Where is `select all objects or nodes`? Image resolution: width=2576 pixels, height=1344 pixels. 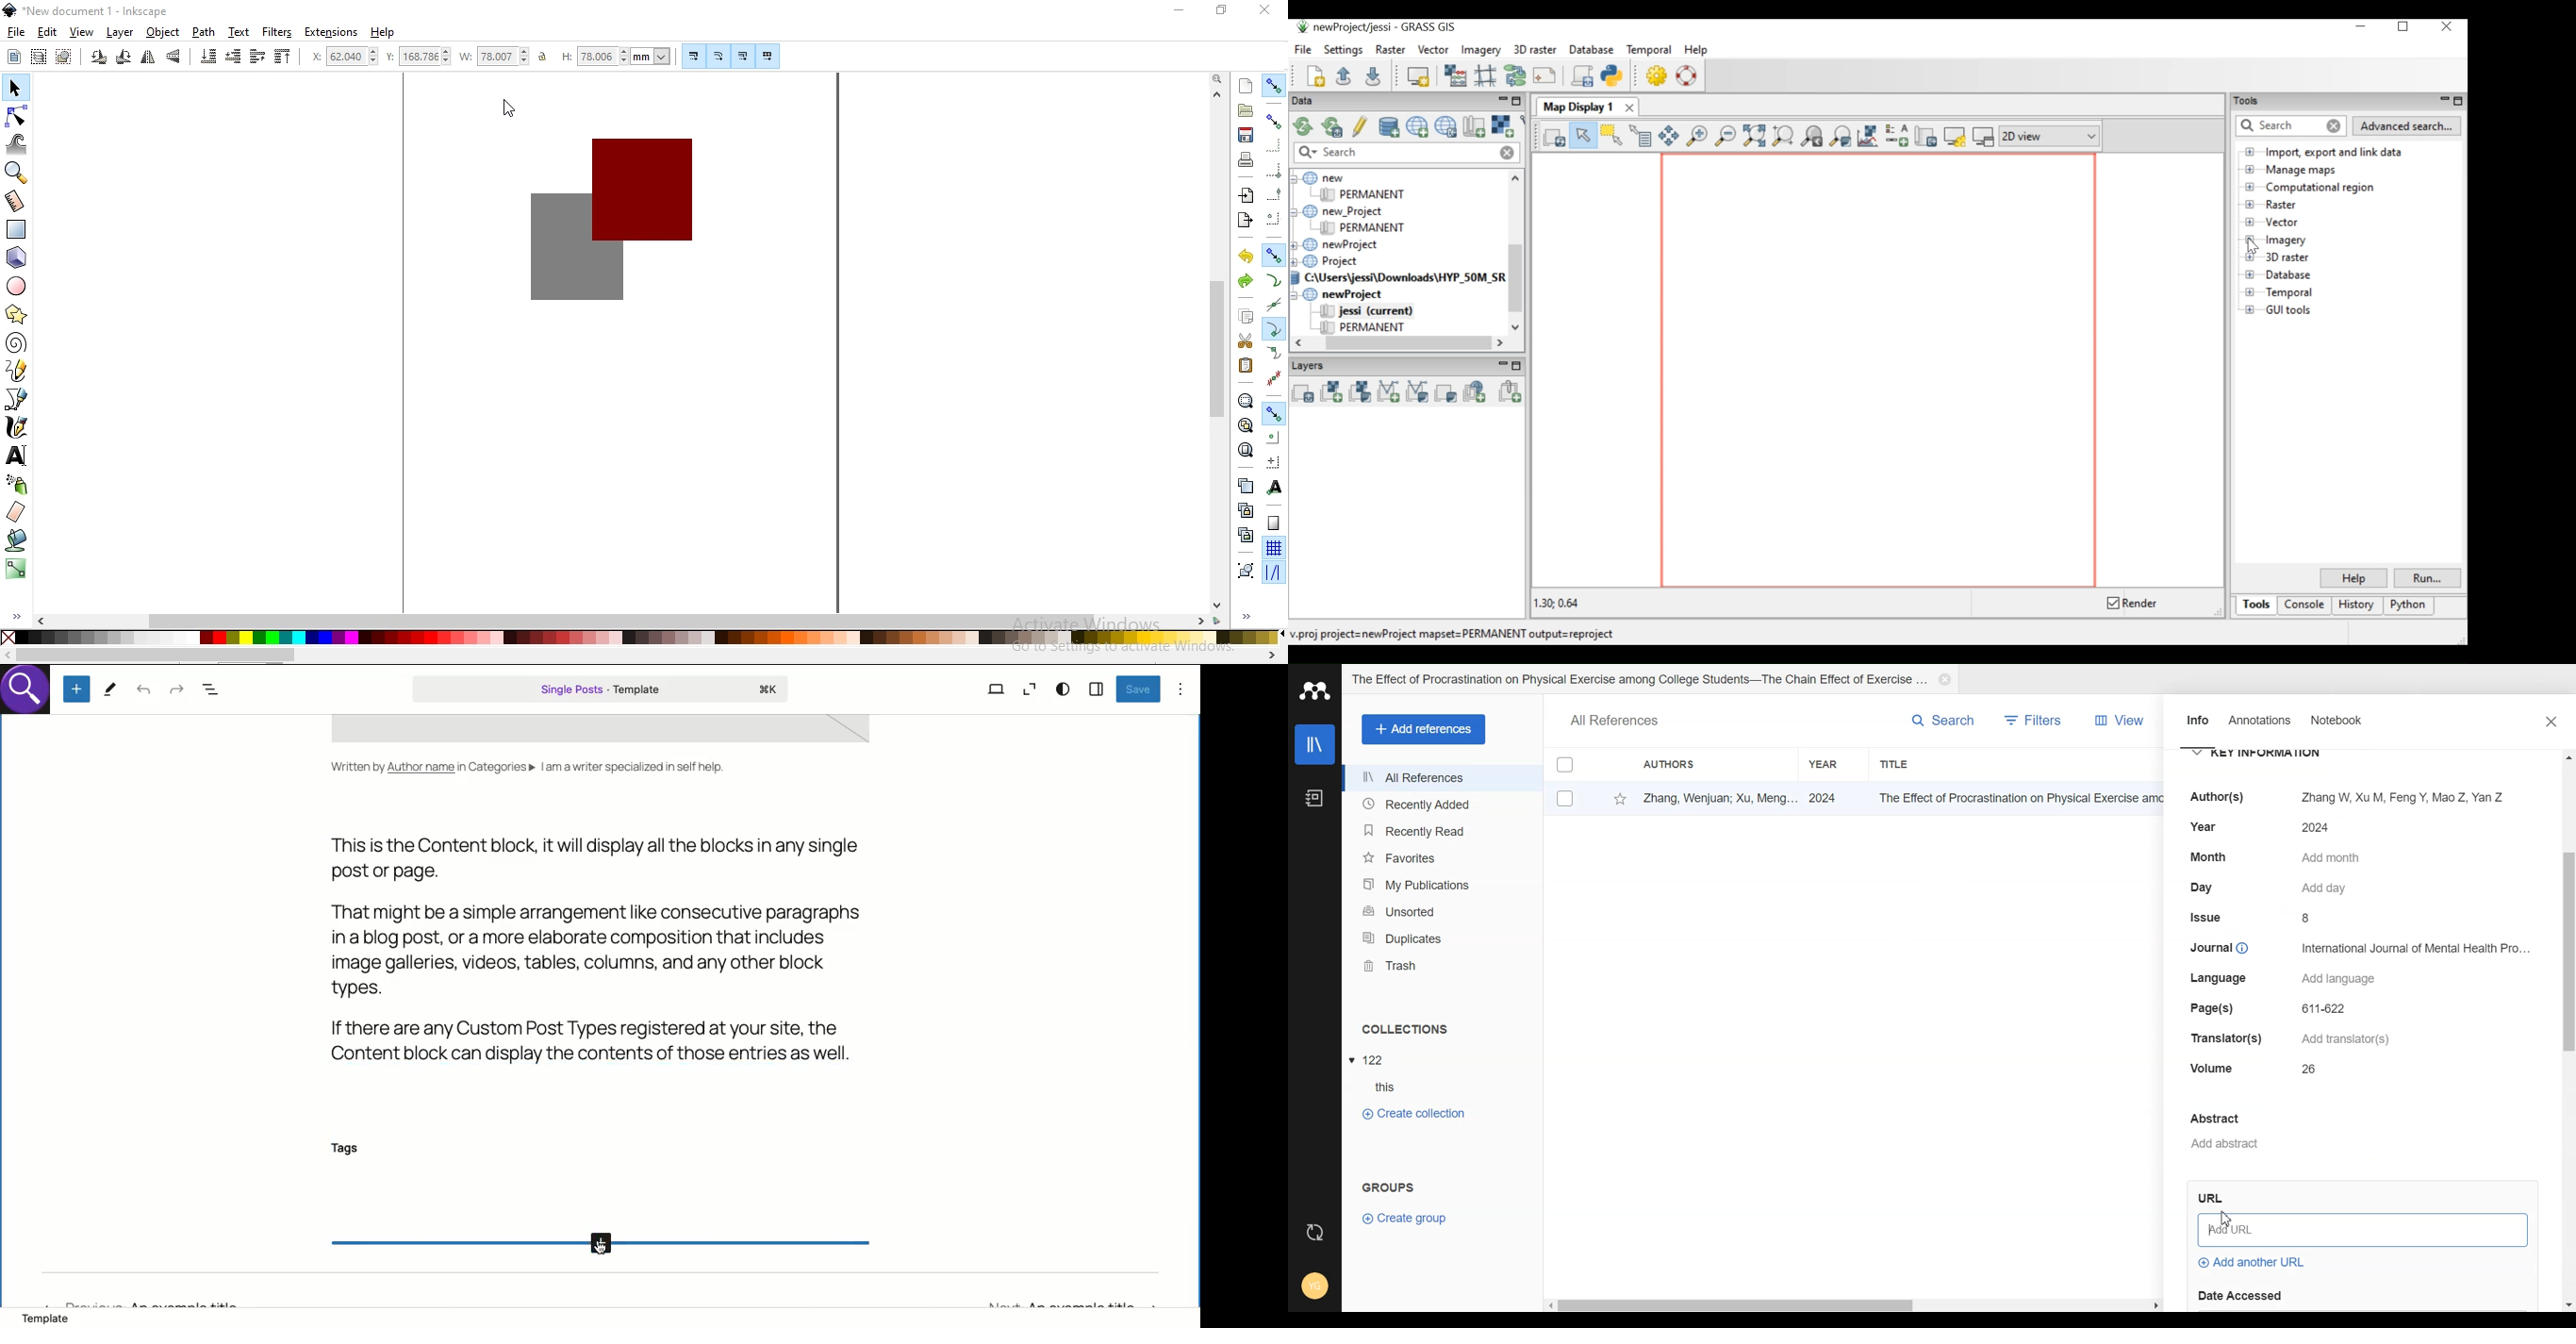
select all objects or nodes is located at coordinates (15, 56).